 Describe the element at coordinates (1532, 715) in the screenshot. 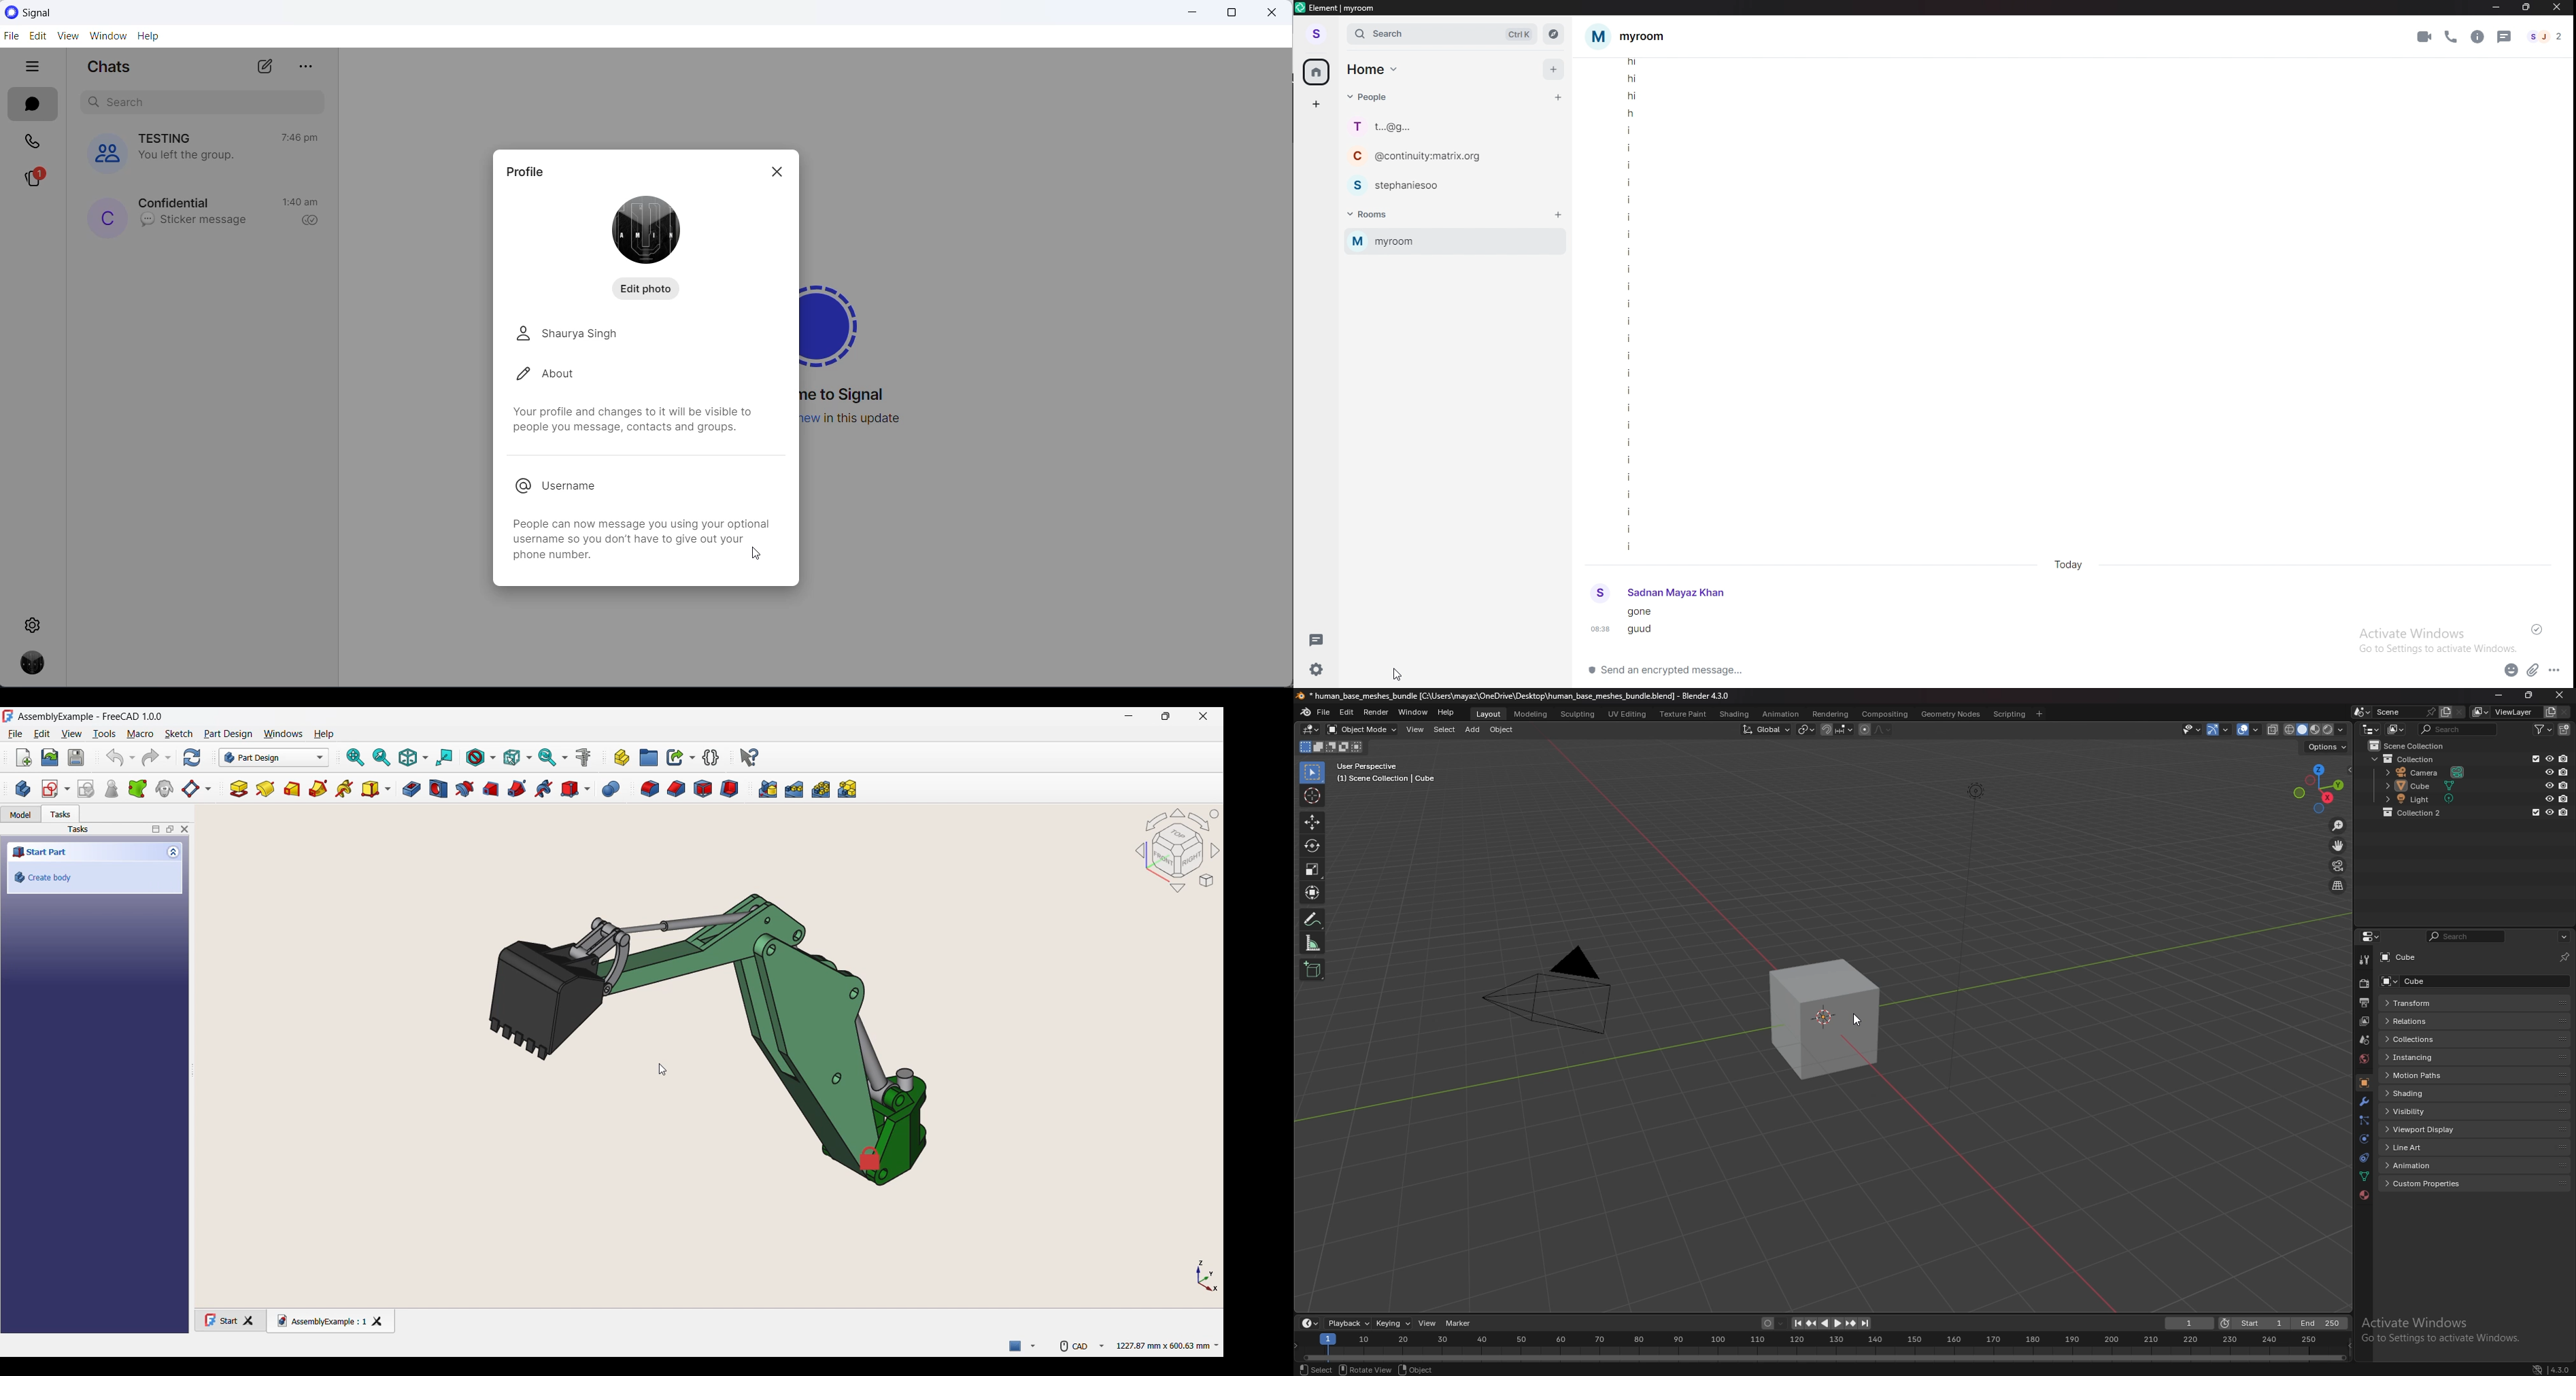

I see `modeling` at that location.